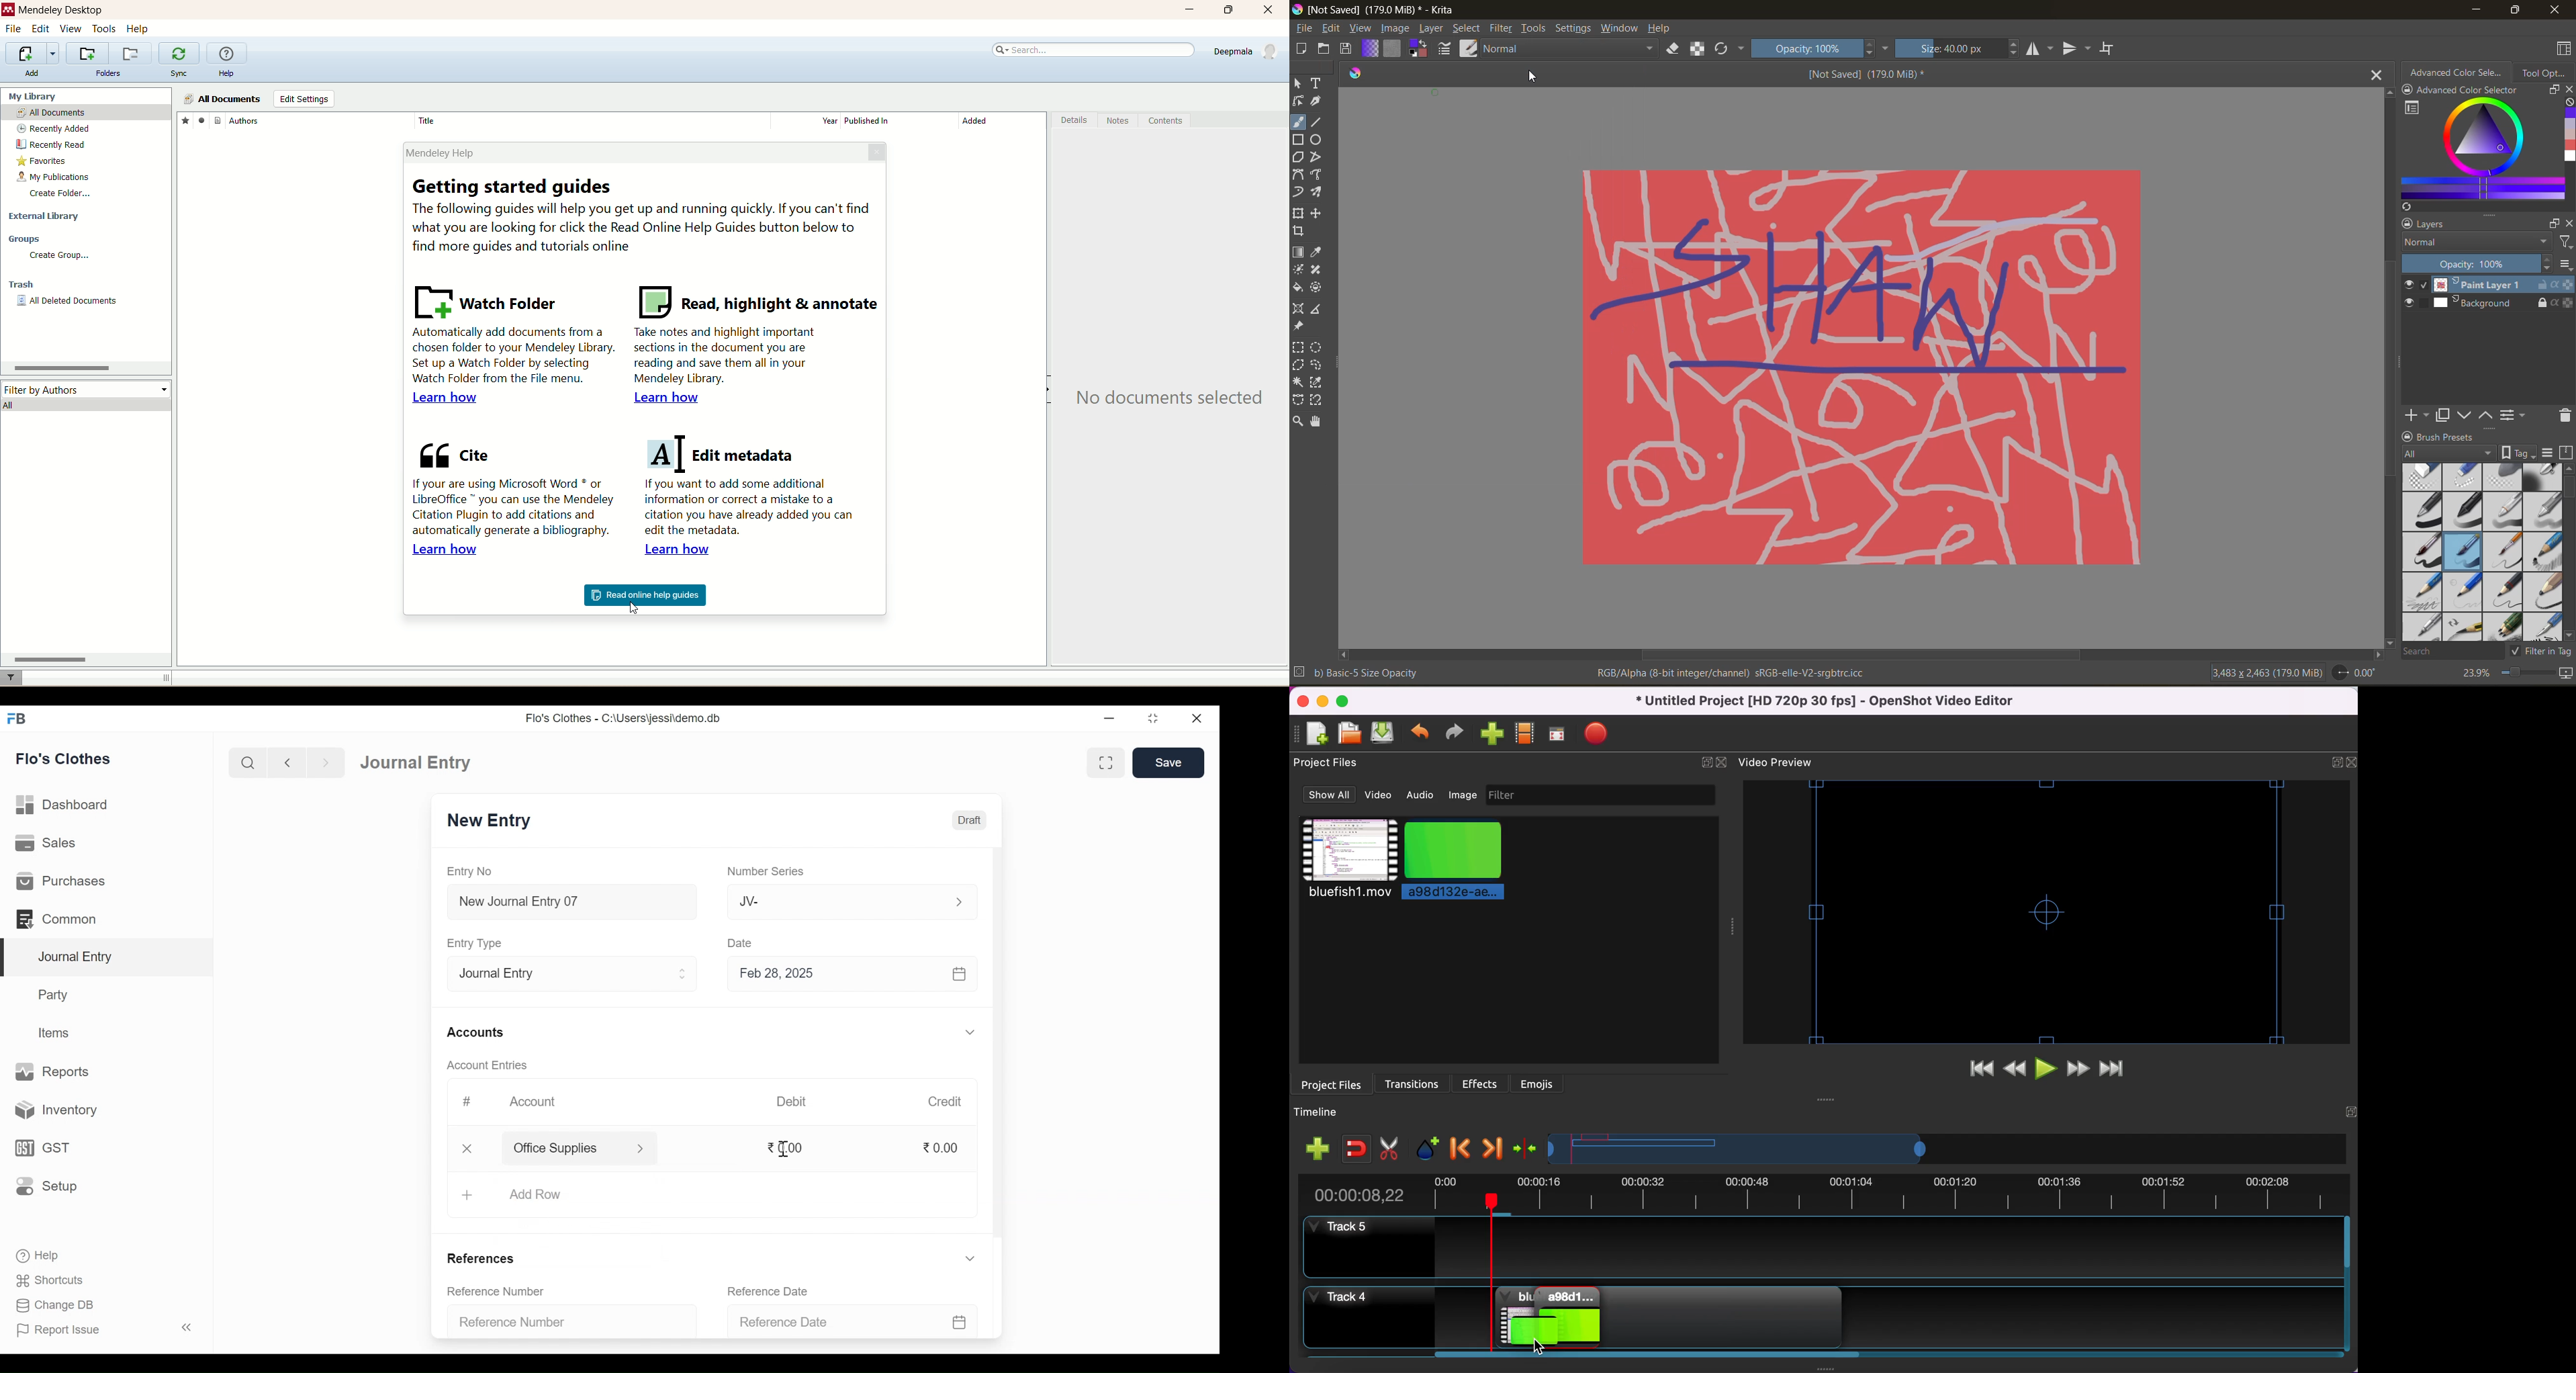 The width and height of the screenshot is (2576, 1400). What do you see at coordinates (830, 902) in the screenshot?
I see `JV-` at bounding box center [830, 902].